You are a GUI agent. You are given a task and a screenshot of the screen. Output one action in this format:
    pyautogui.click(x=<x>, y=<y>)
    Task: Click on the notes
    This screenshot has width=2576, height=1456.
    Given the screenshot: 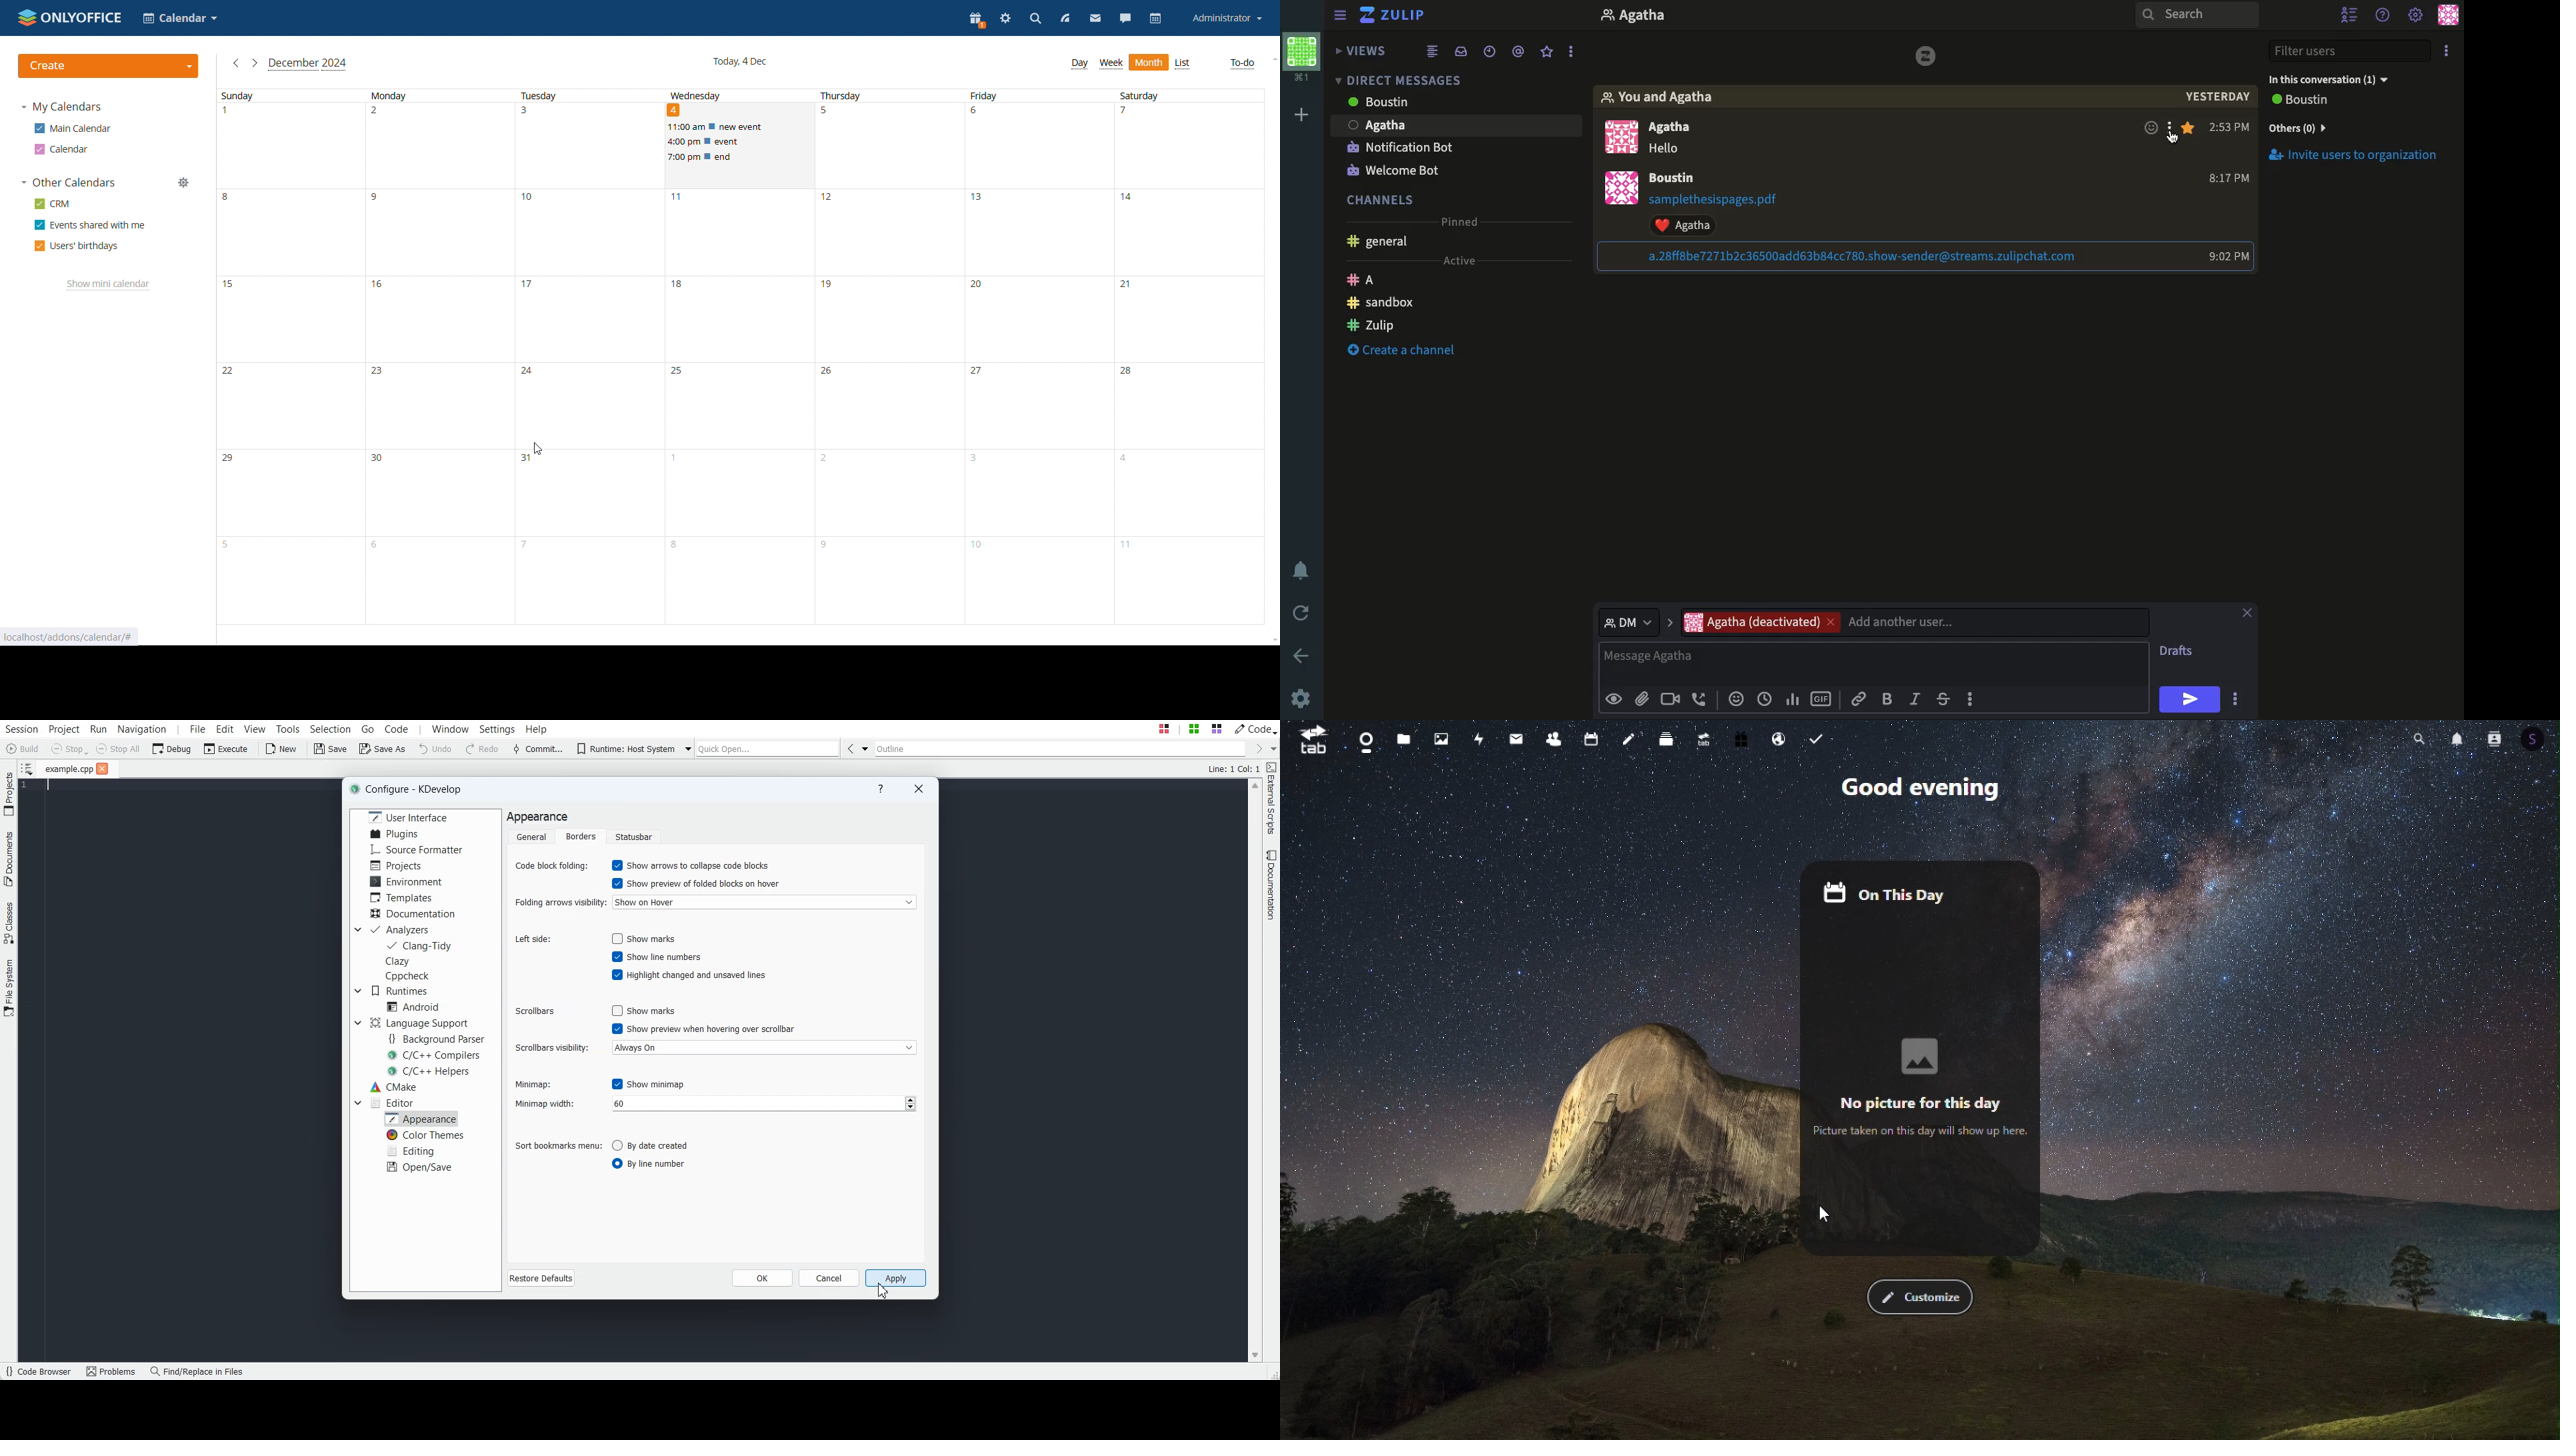 What is the action you would take?
    pyautogui.click(x=1628, y=738)
    